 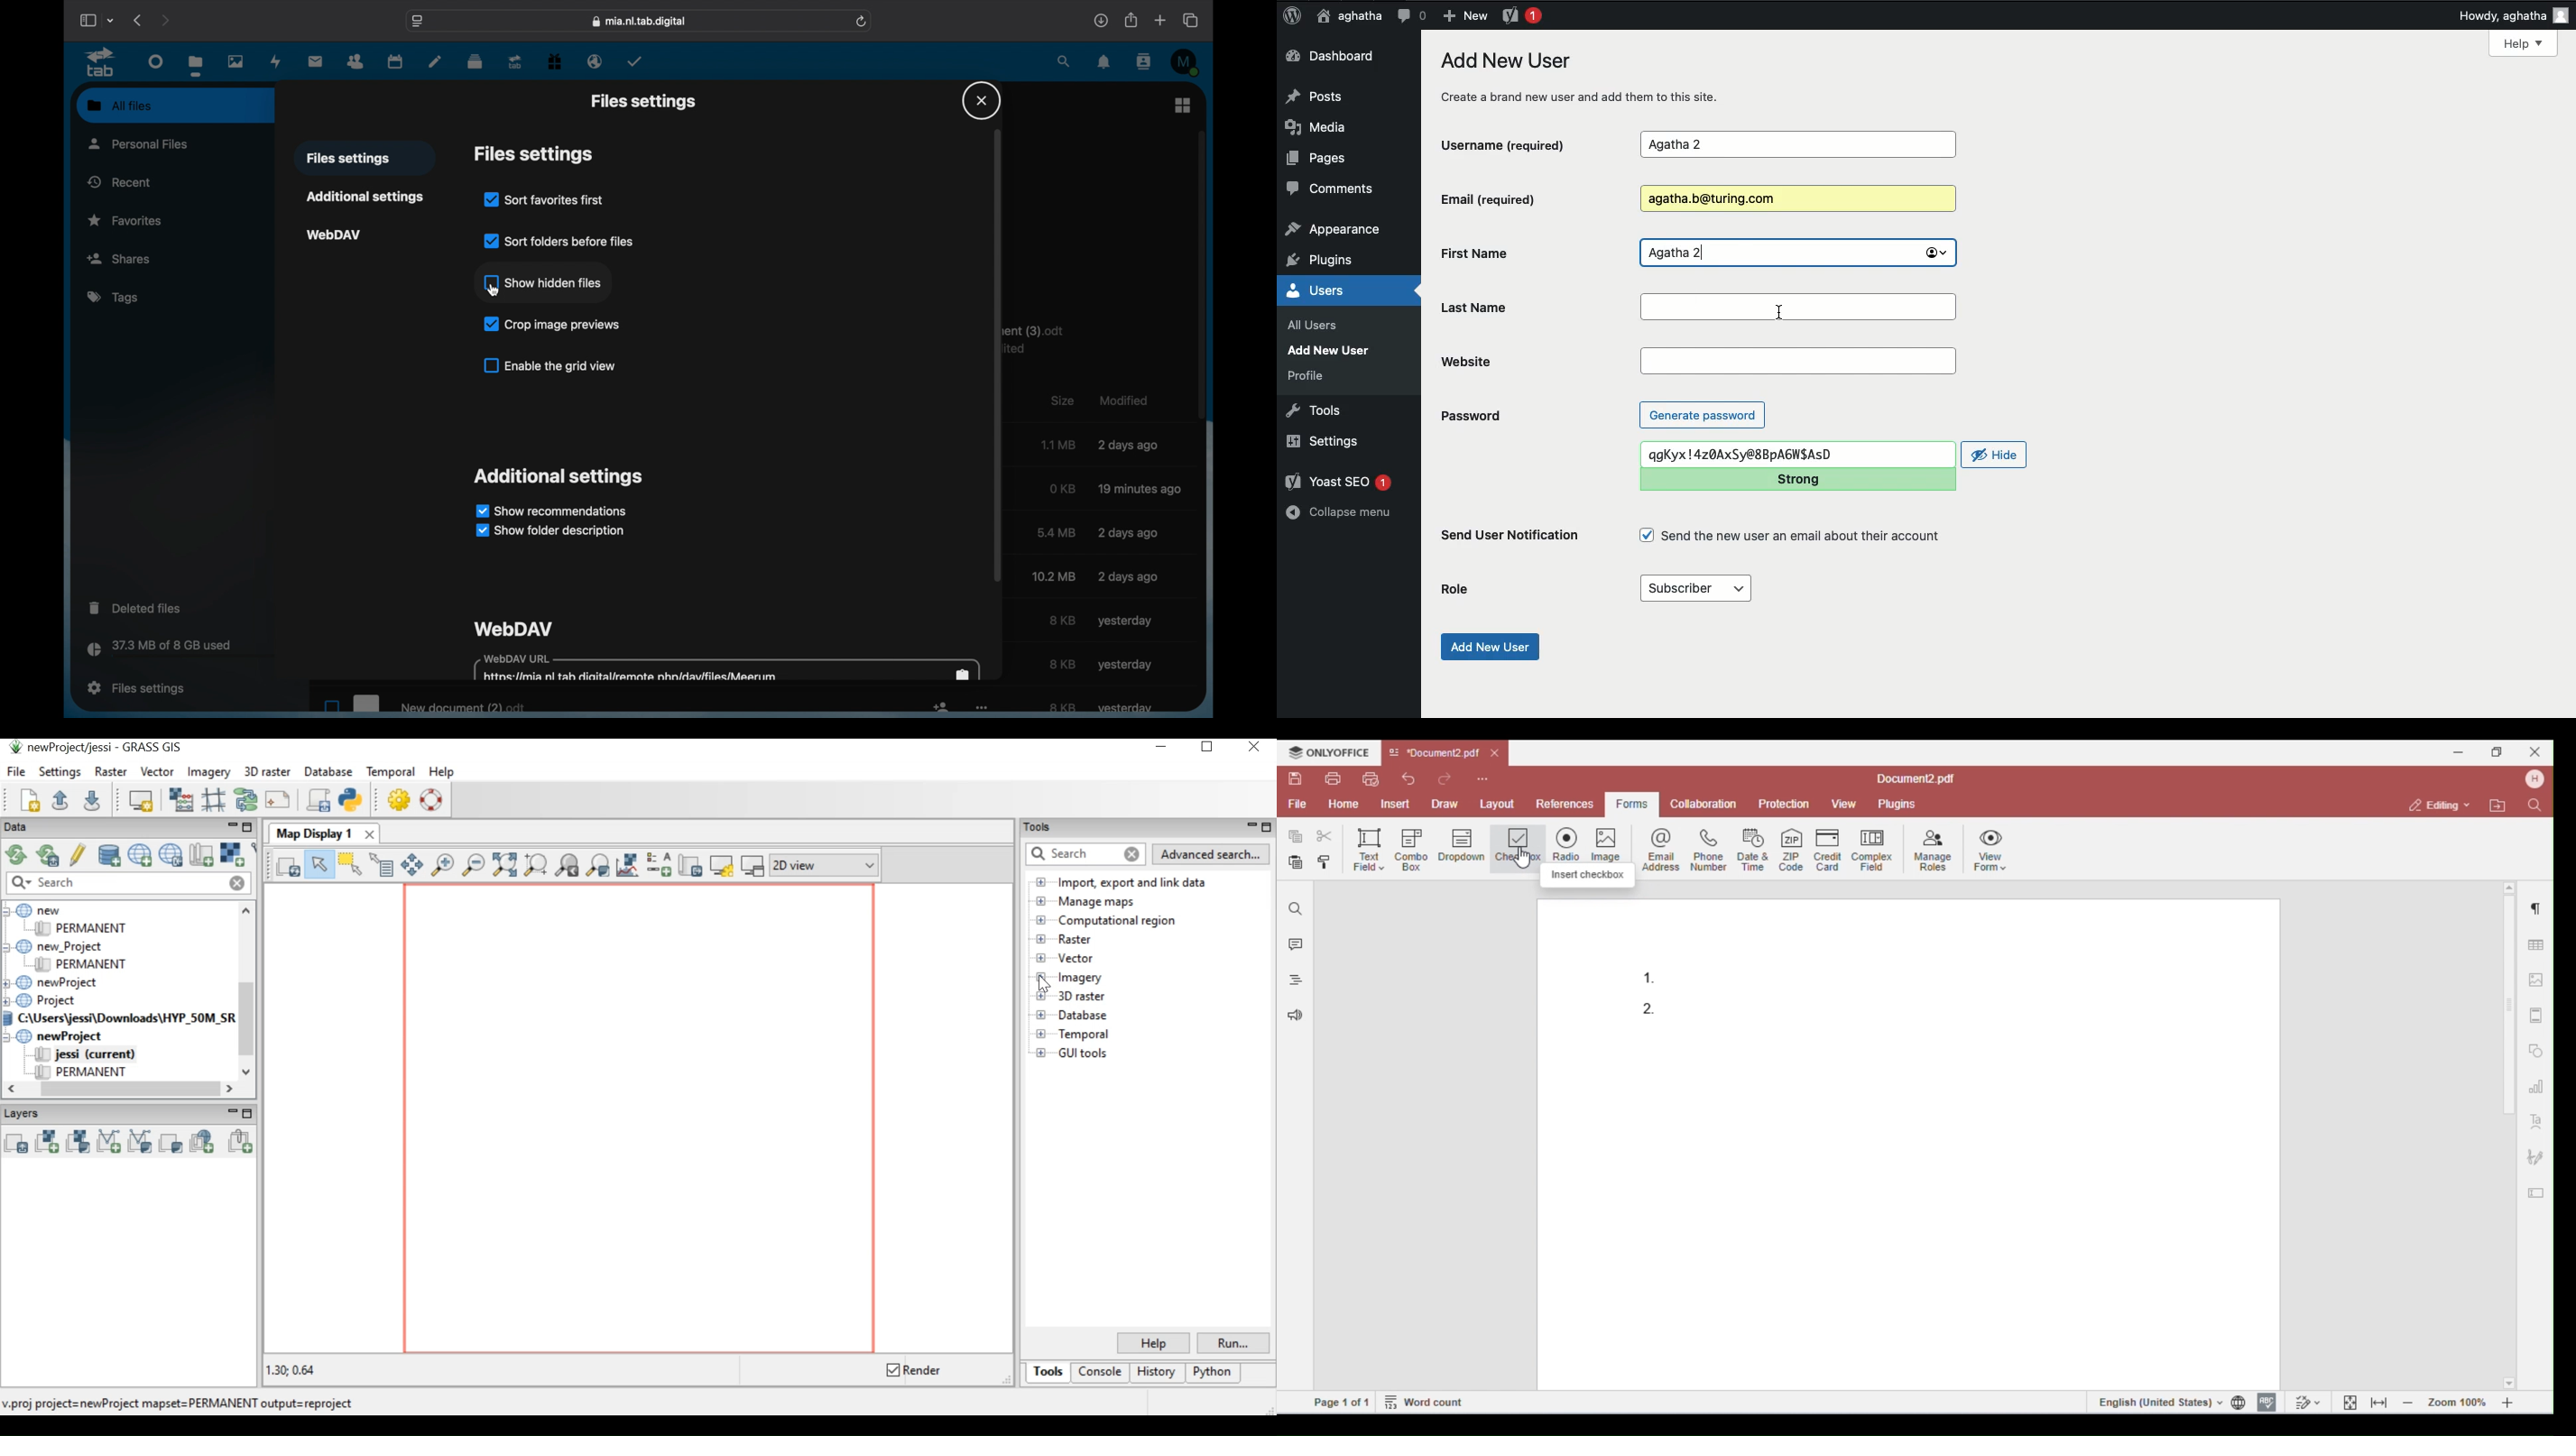 I want to click on Comment, so click(x=1411, y=15).